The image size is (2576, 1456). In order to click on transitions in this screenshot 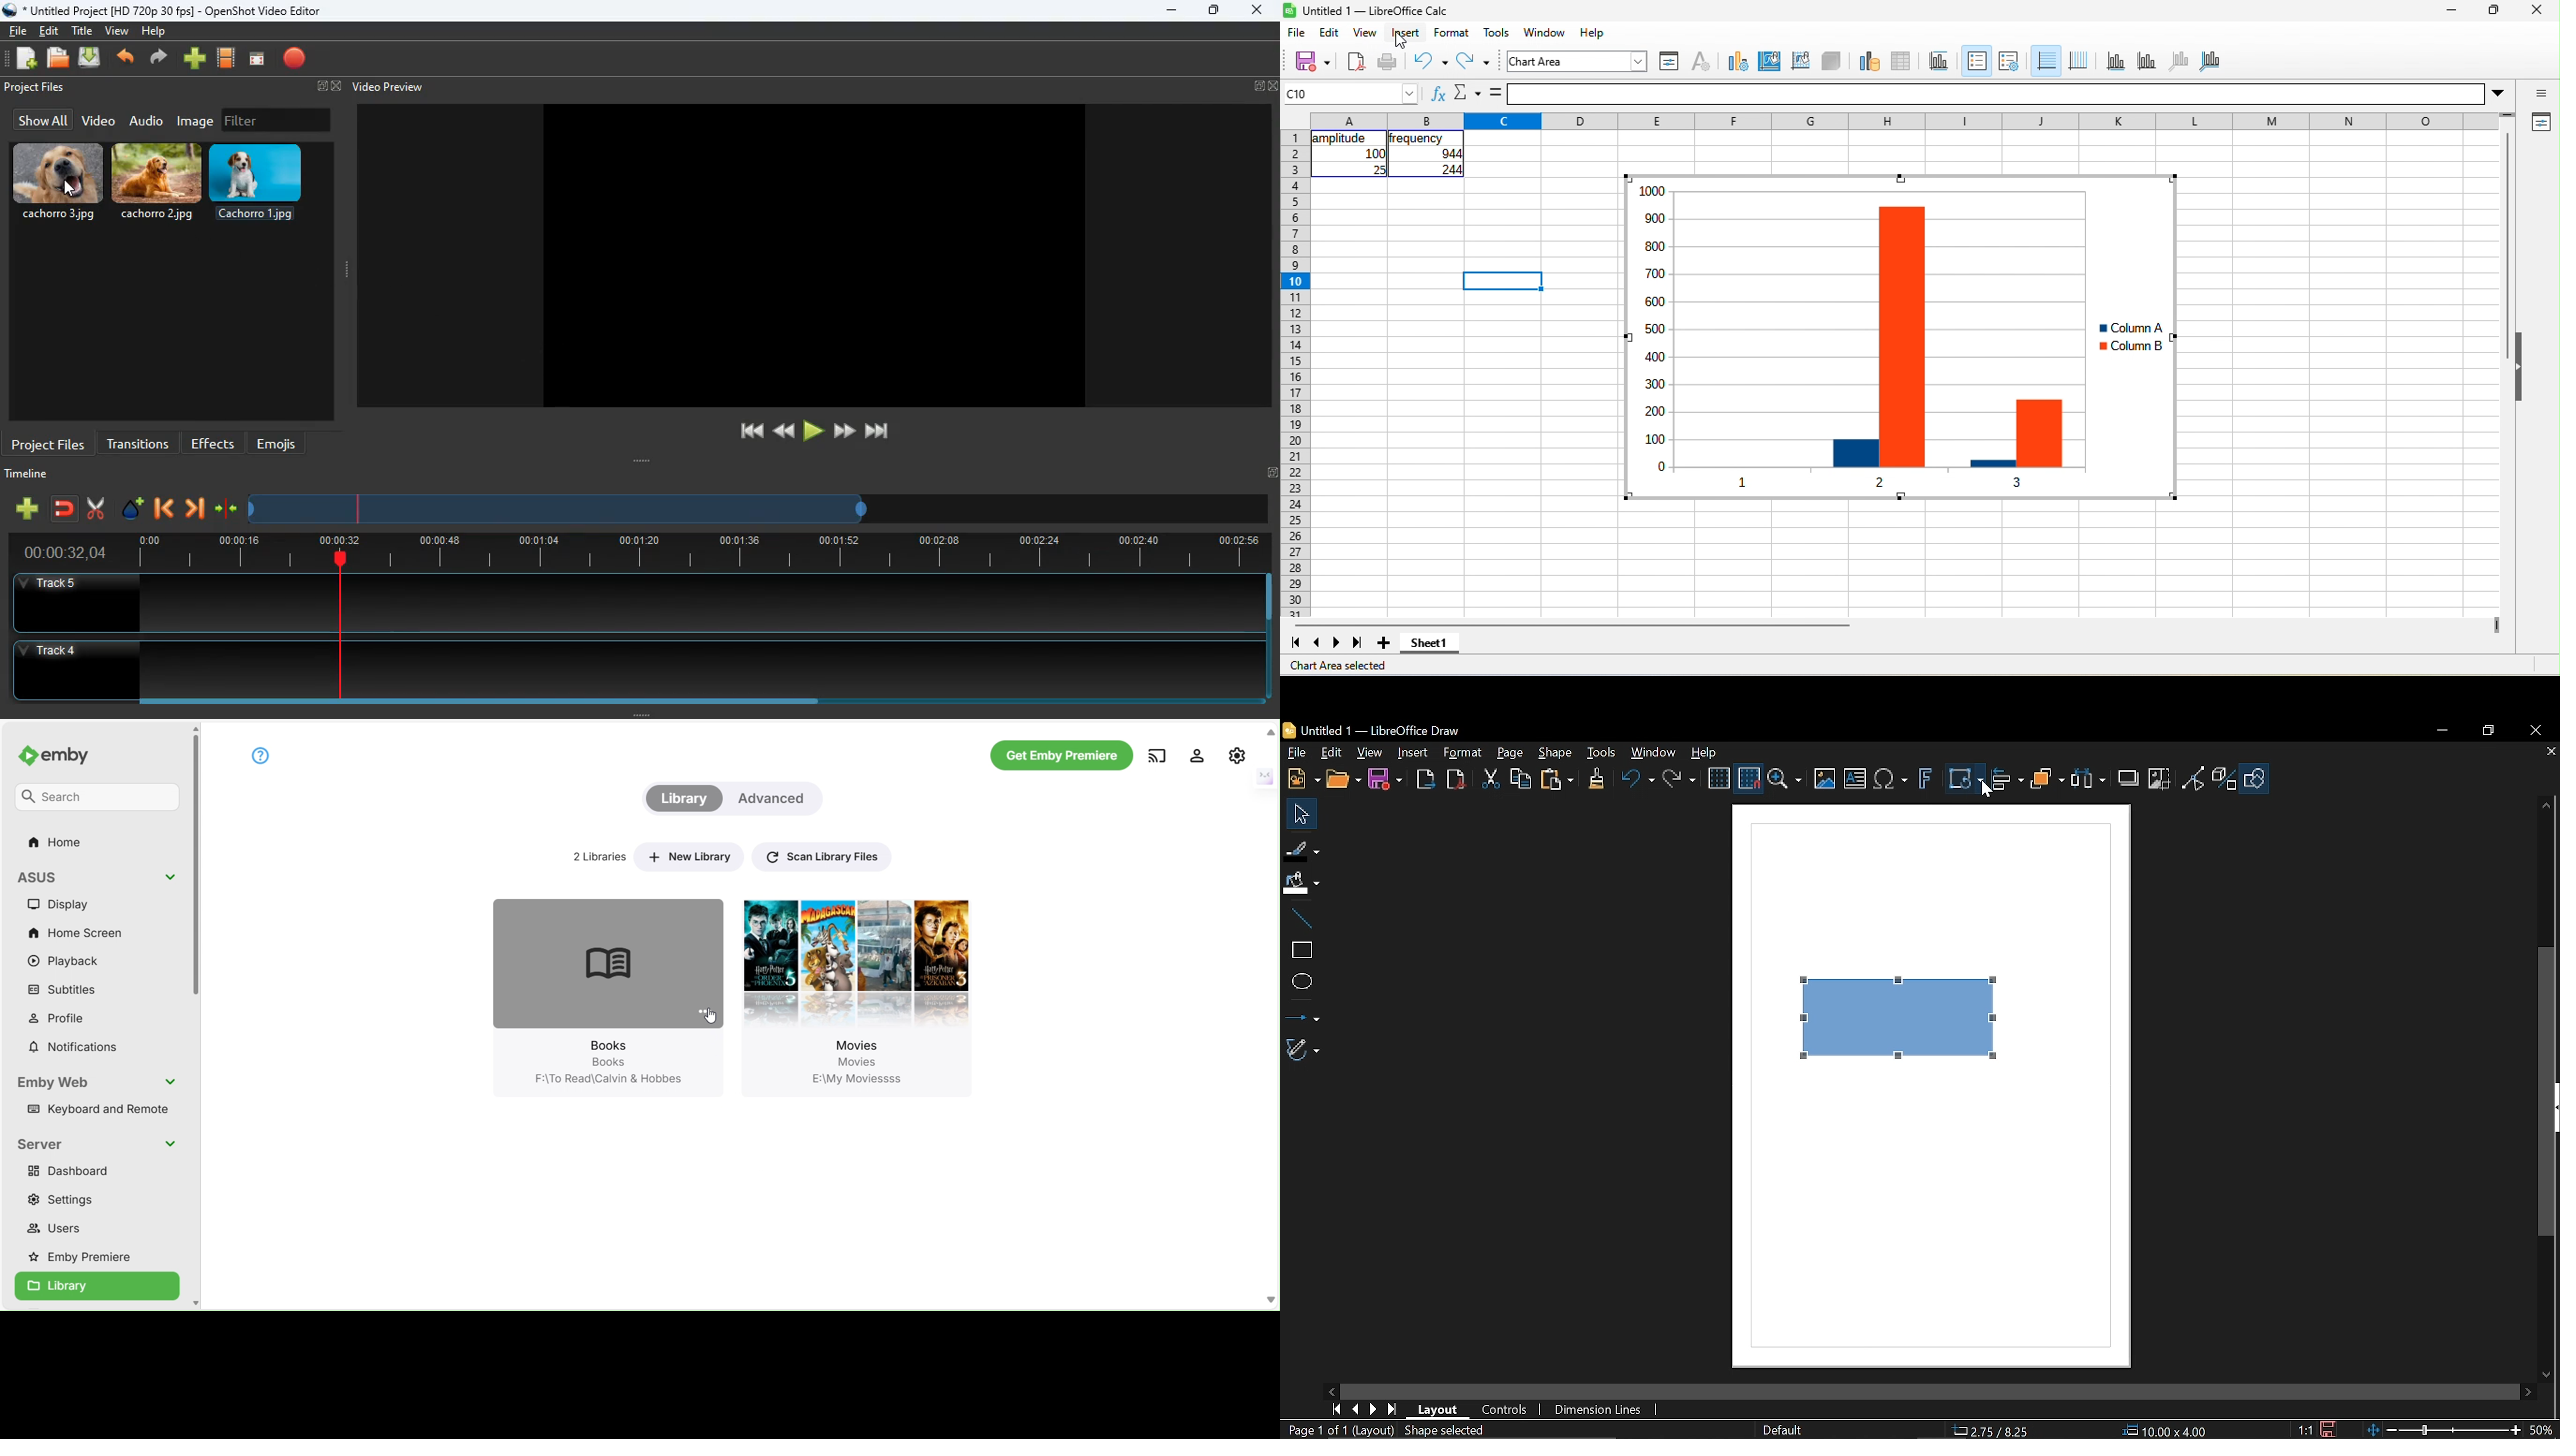, I will do `click(138, 442)`.